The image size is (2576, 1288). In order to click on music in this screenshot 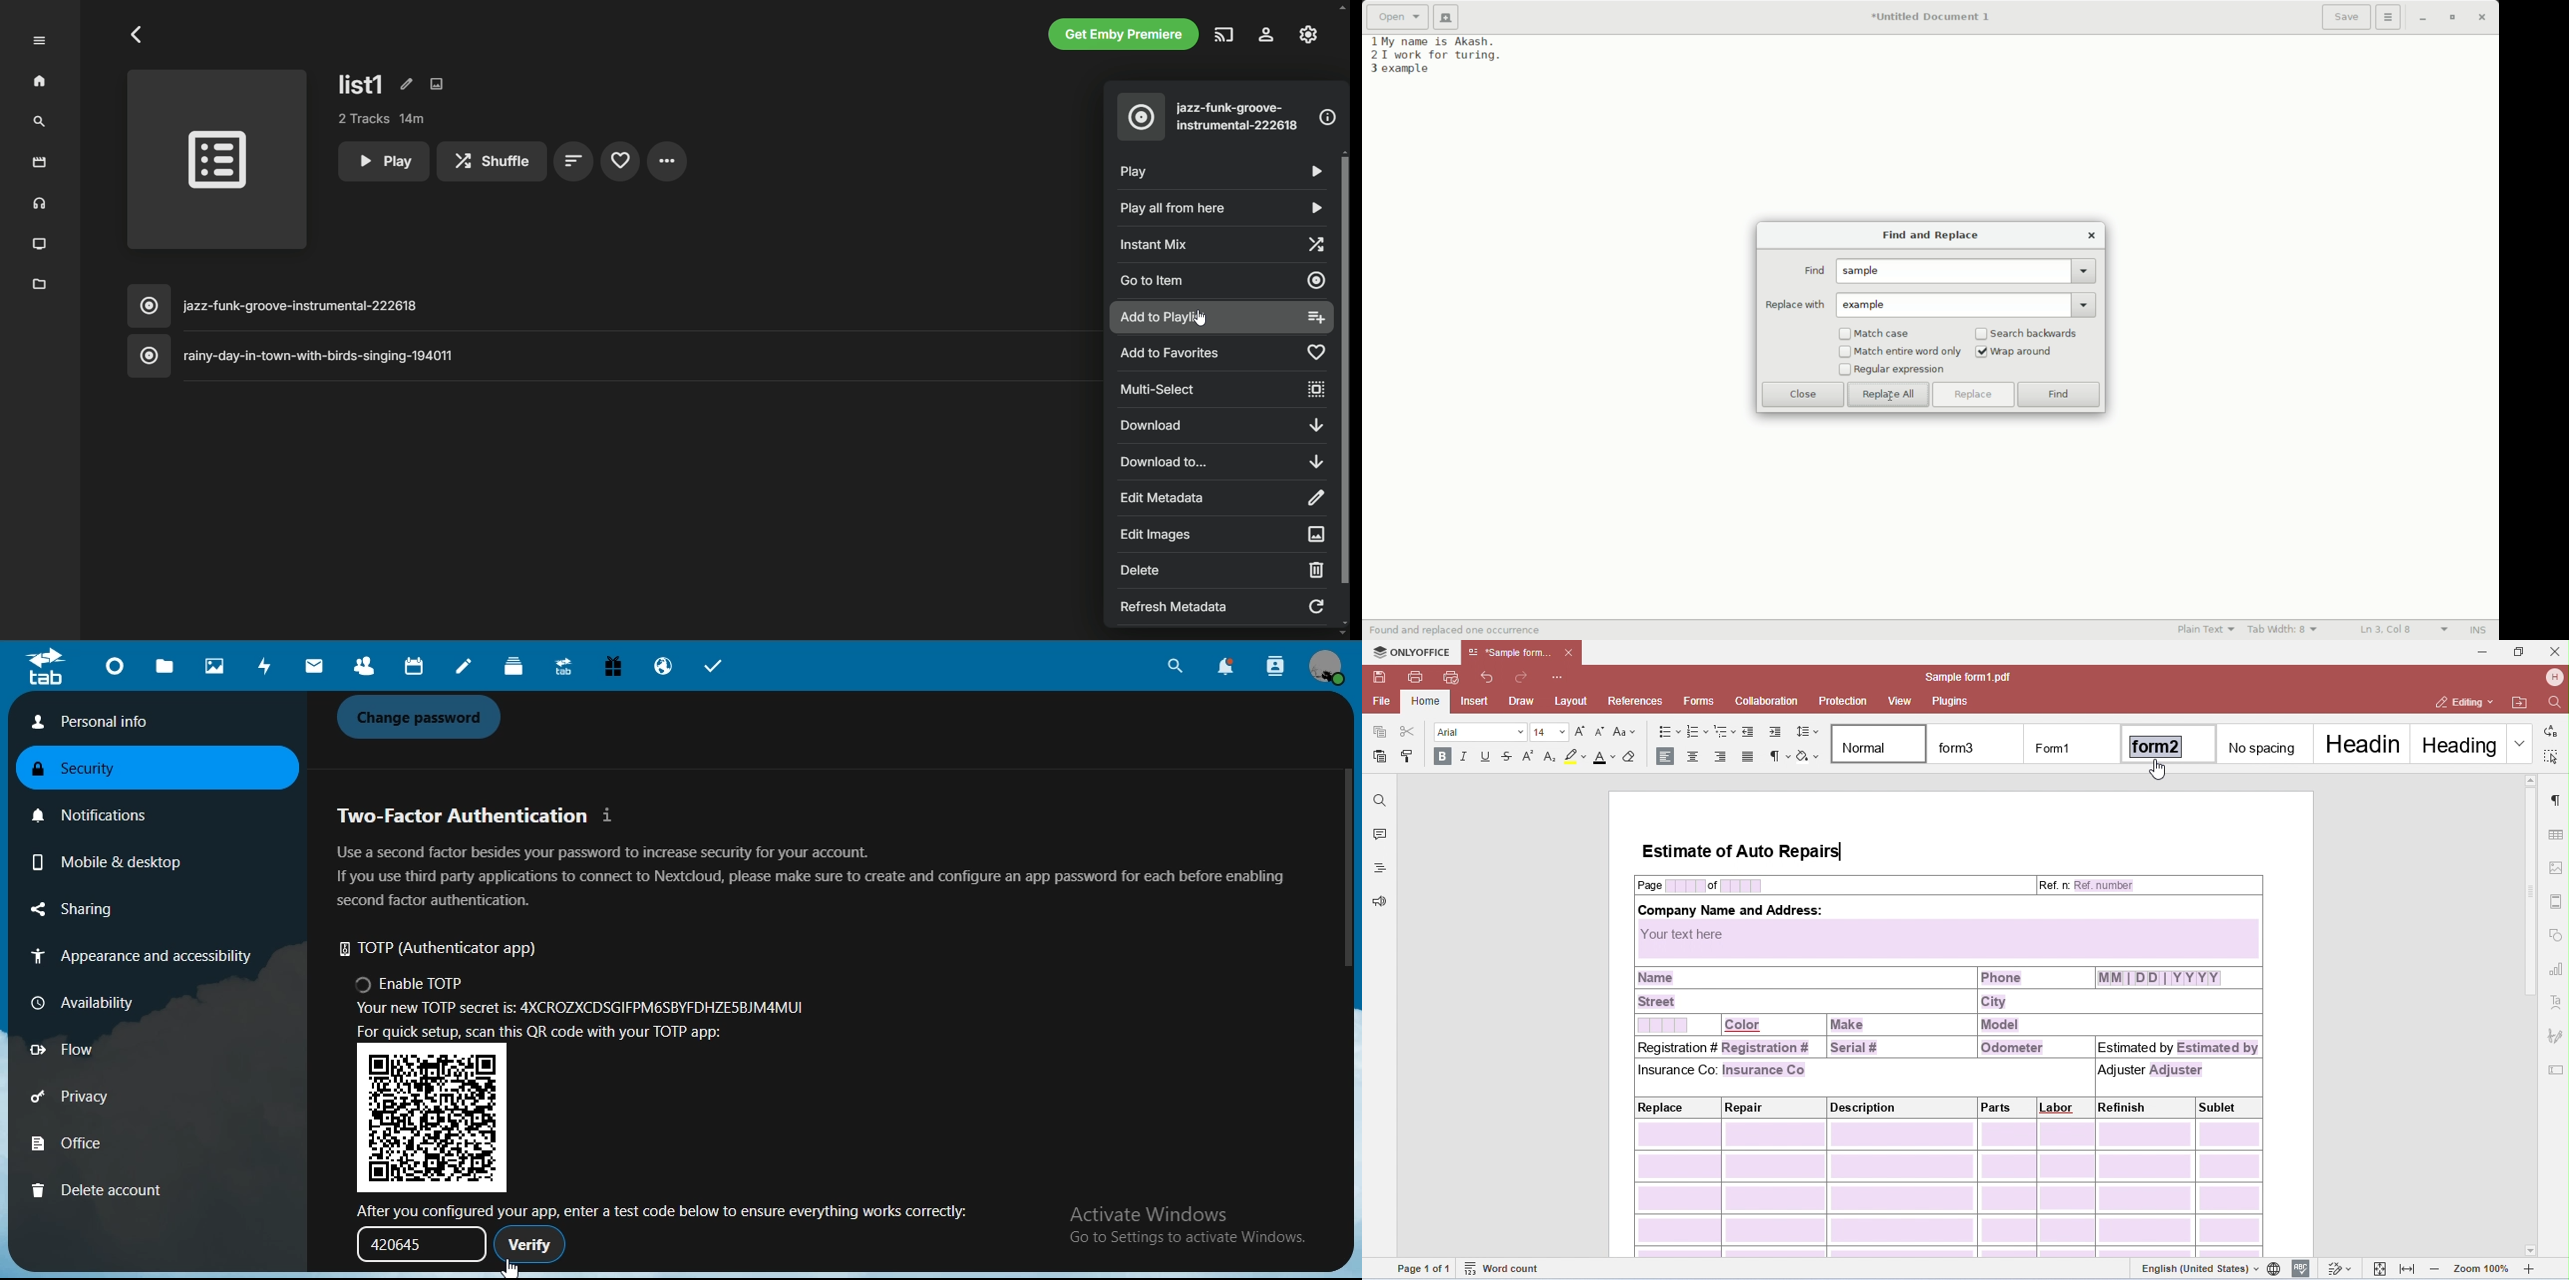, I will do `click(37, 205)`.